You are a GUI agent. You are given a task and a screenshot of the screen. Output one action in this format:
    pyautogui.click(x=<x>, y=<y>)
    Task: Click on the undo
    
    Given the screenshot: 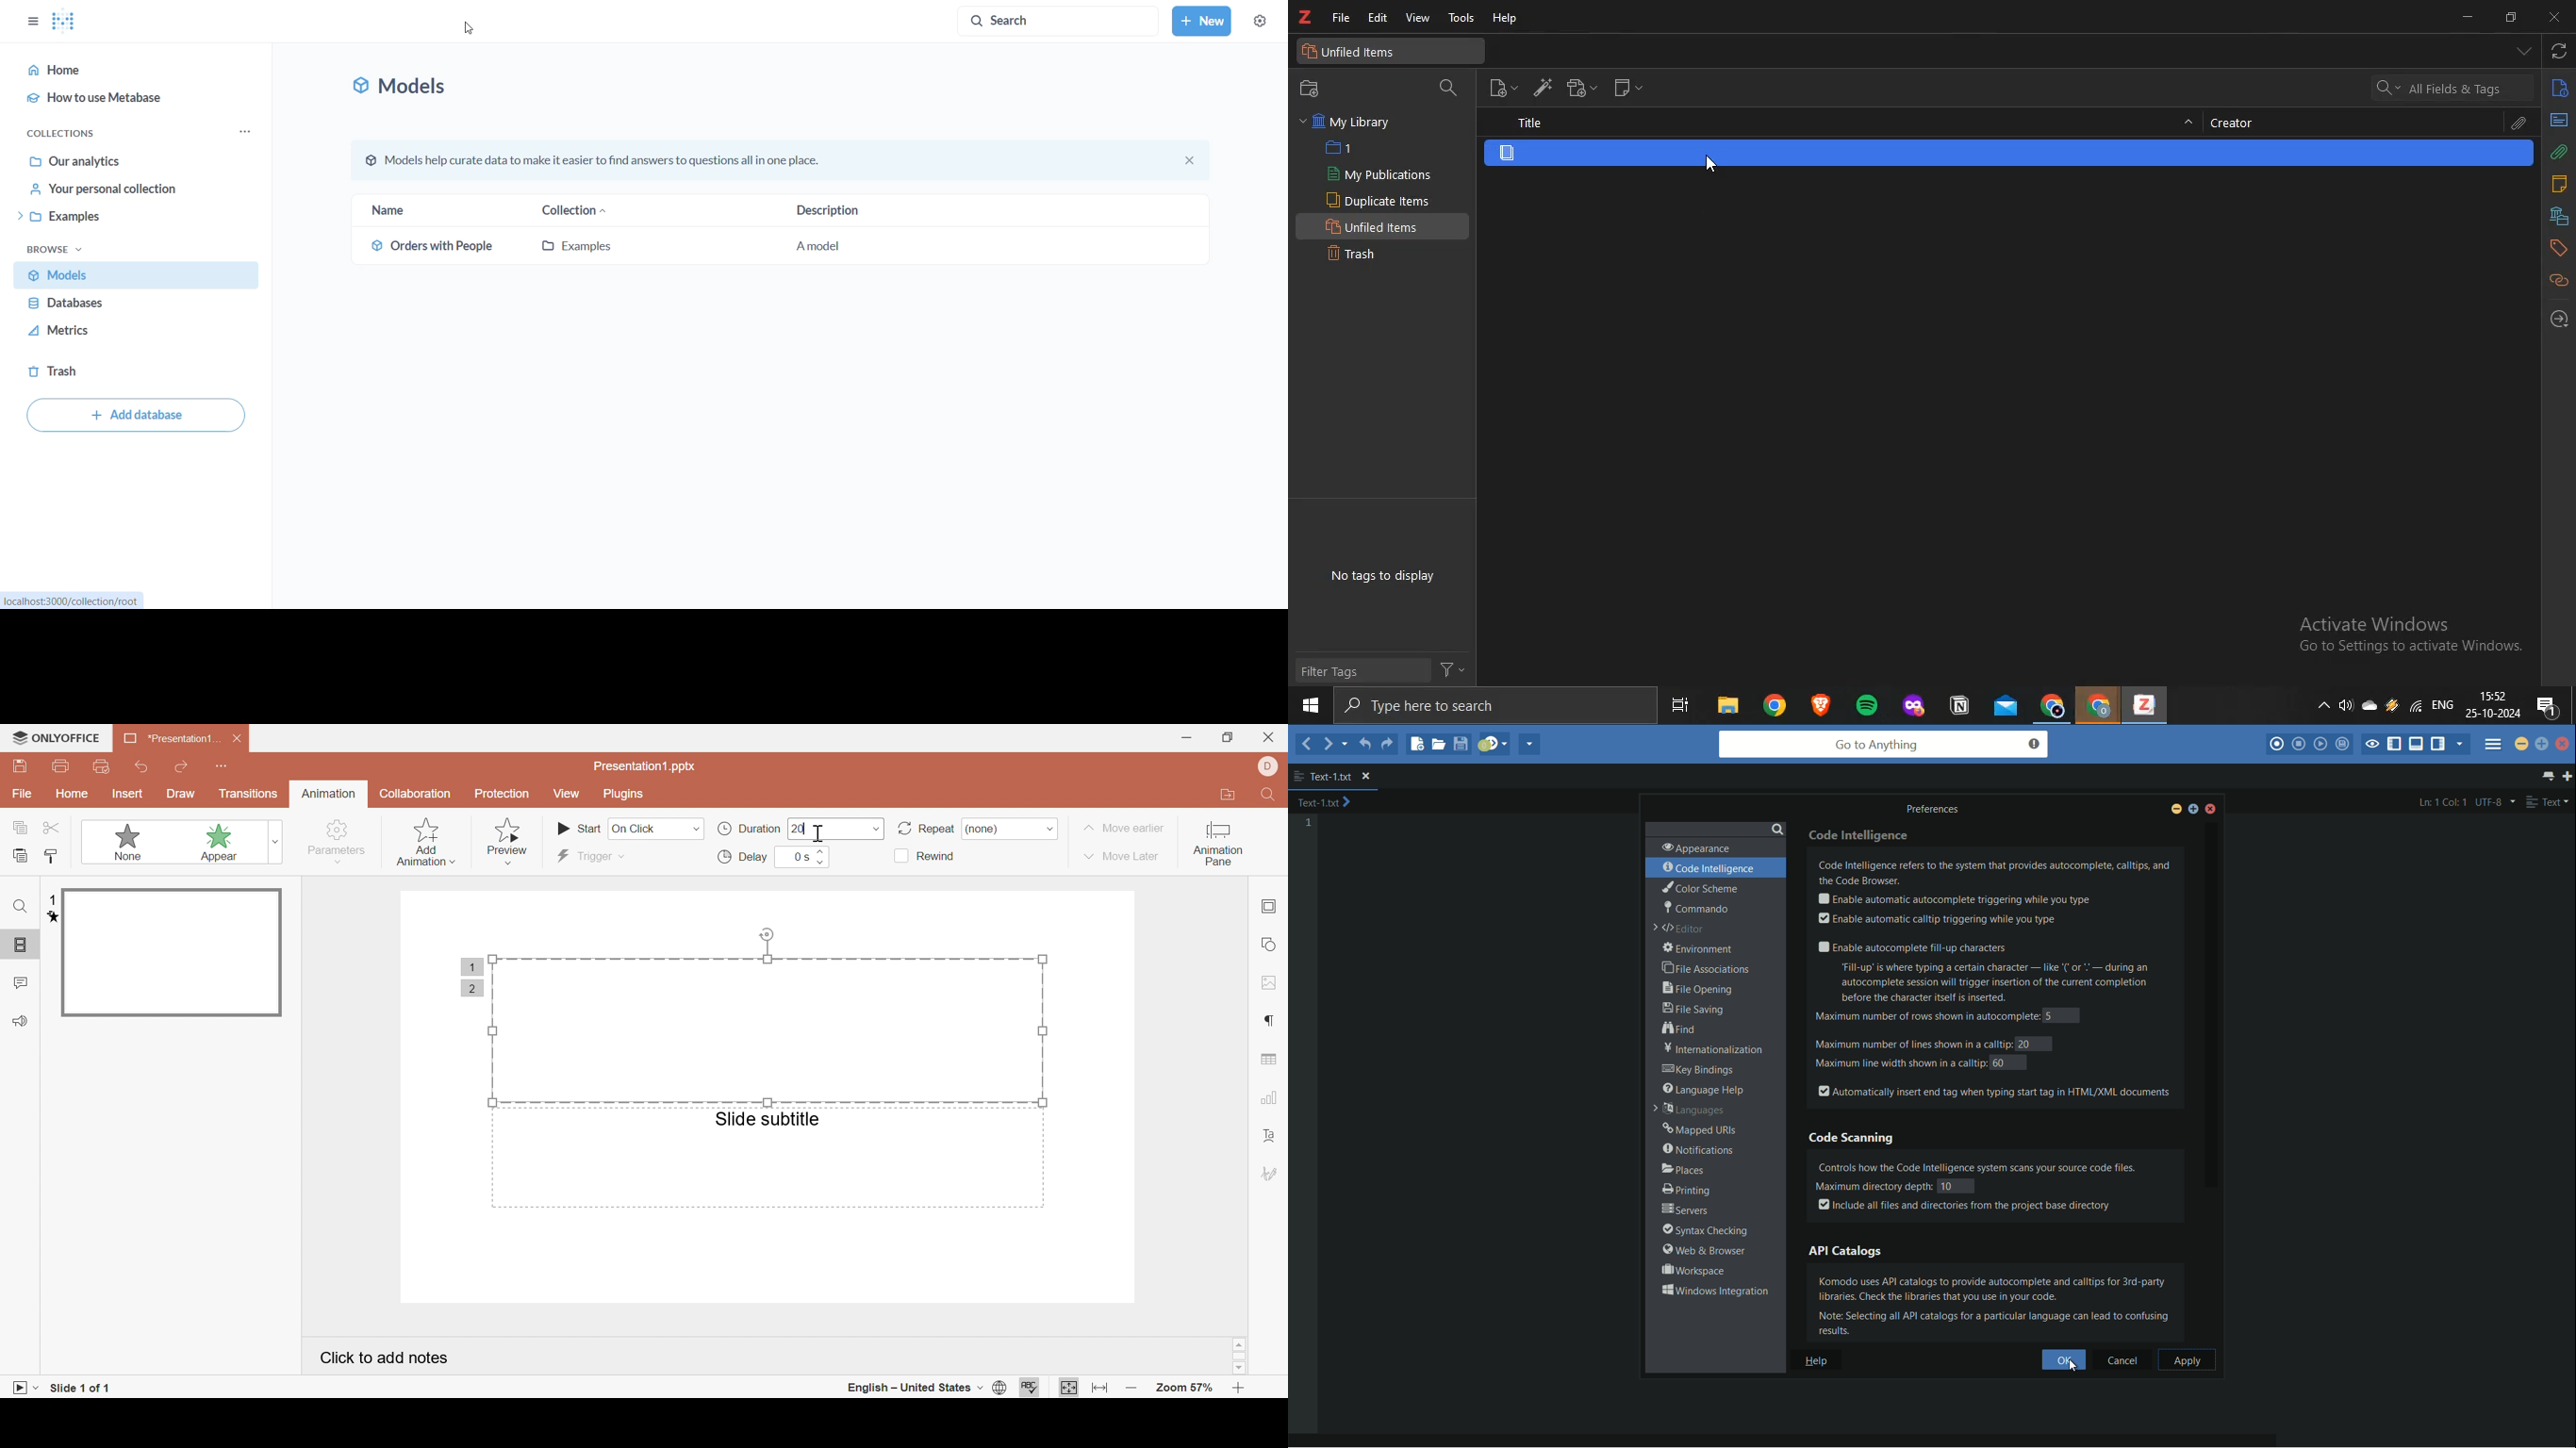 What is the action you would take?
    pyautogui.click(x=142, y=766)
    